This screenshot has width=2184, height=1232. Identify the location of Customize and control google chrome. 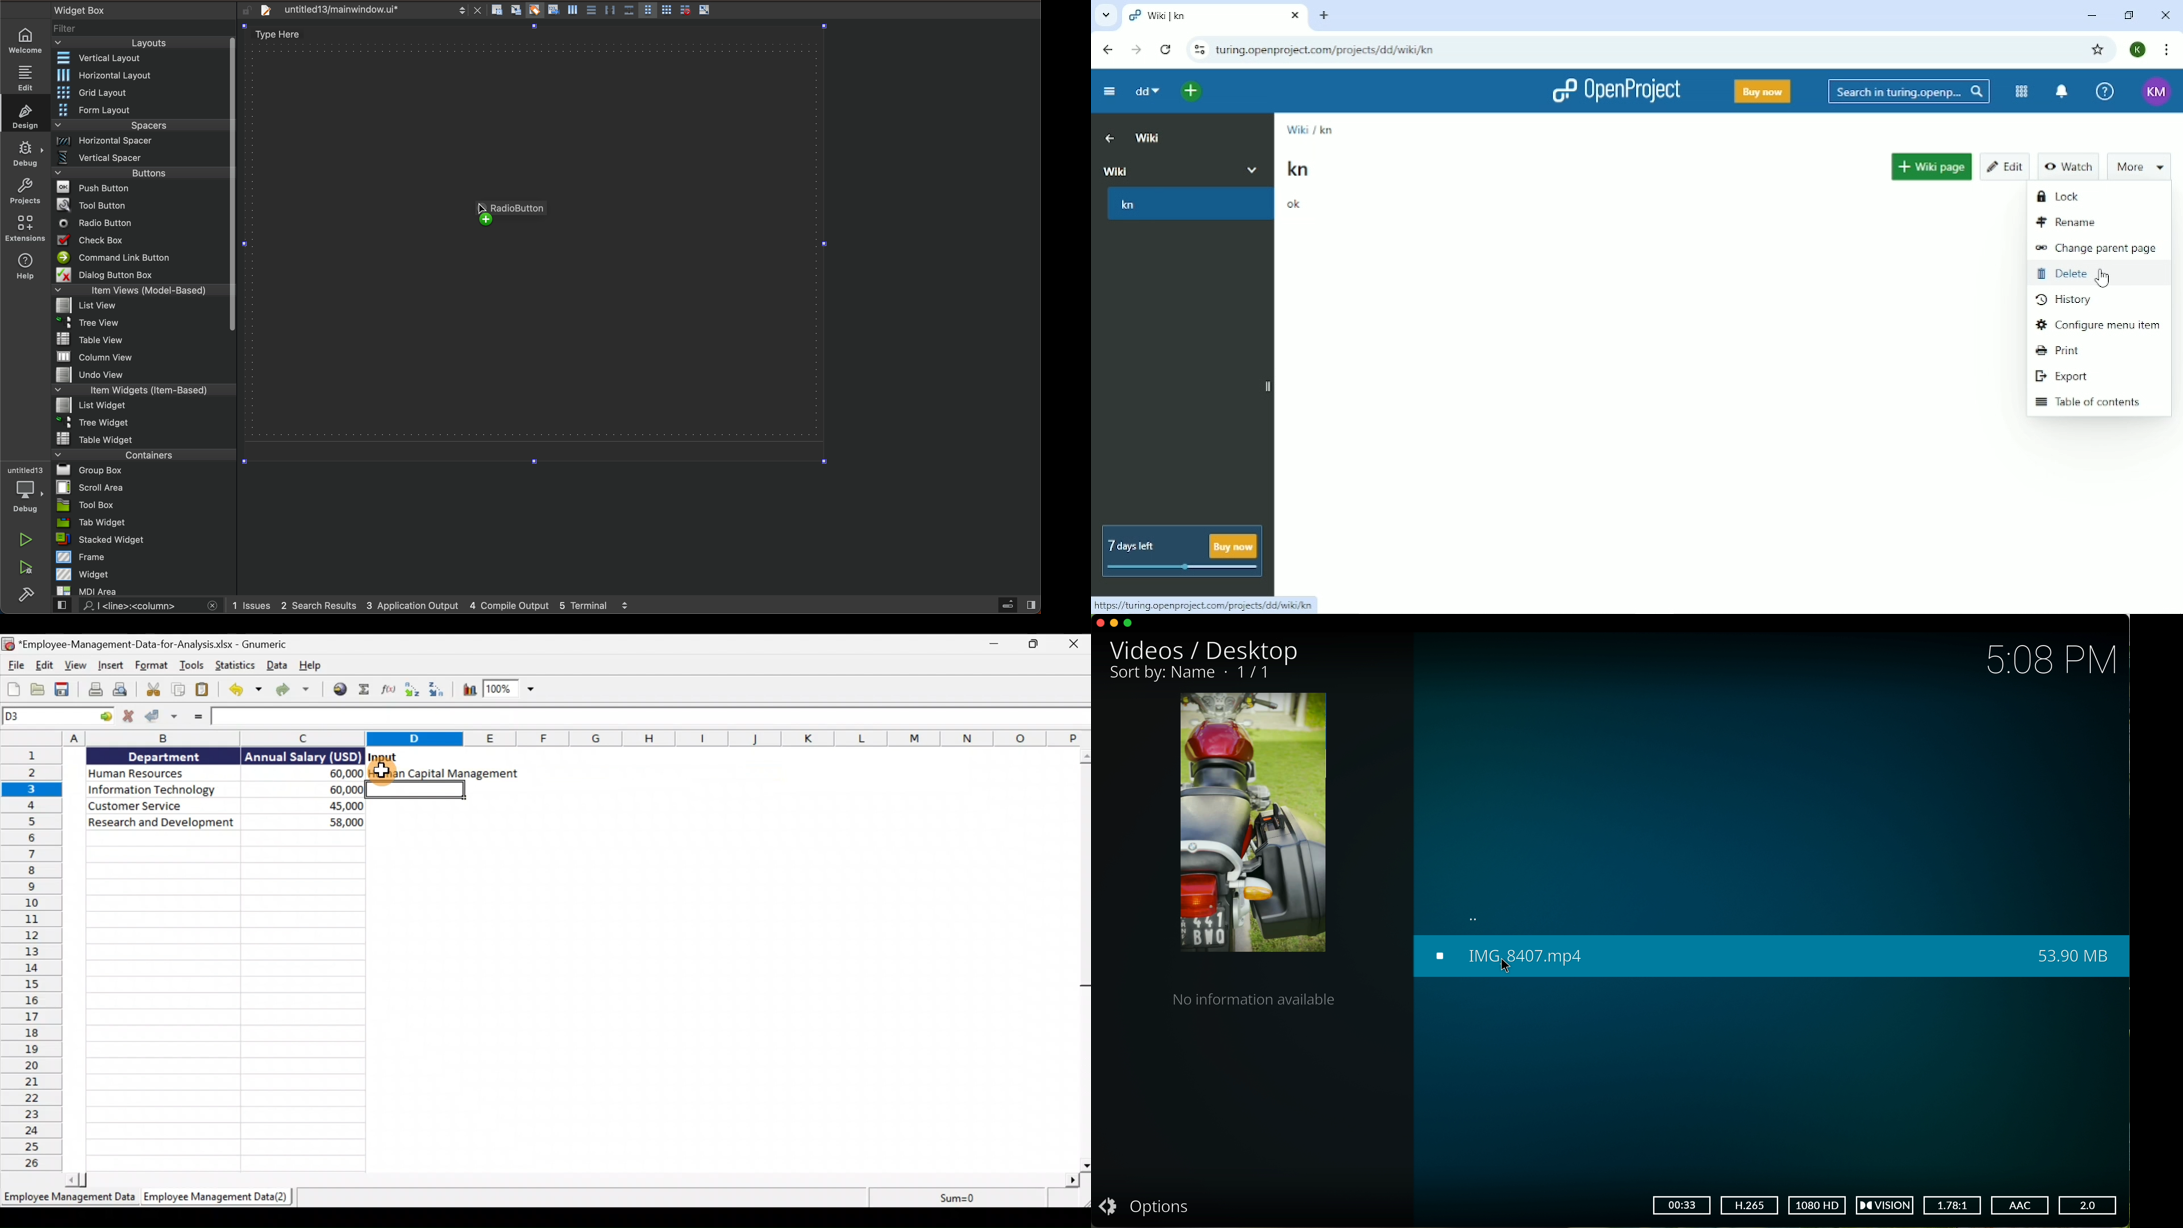
(2165, 50).